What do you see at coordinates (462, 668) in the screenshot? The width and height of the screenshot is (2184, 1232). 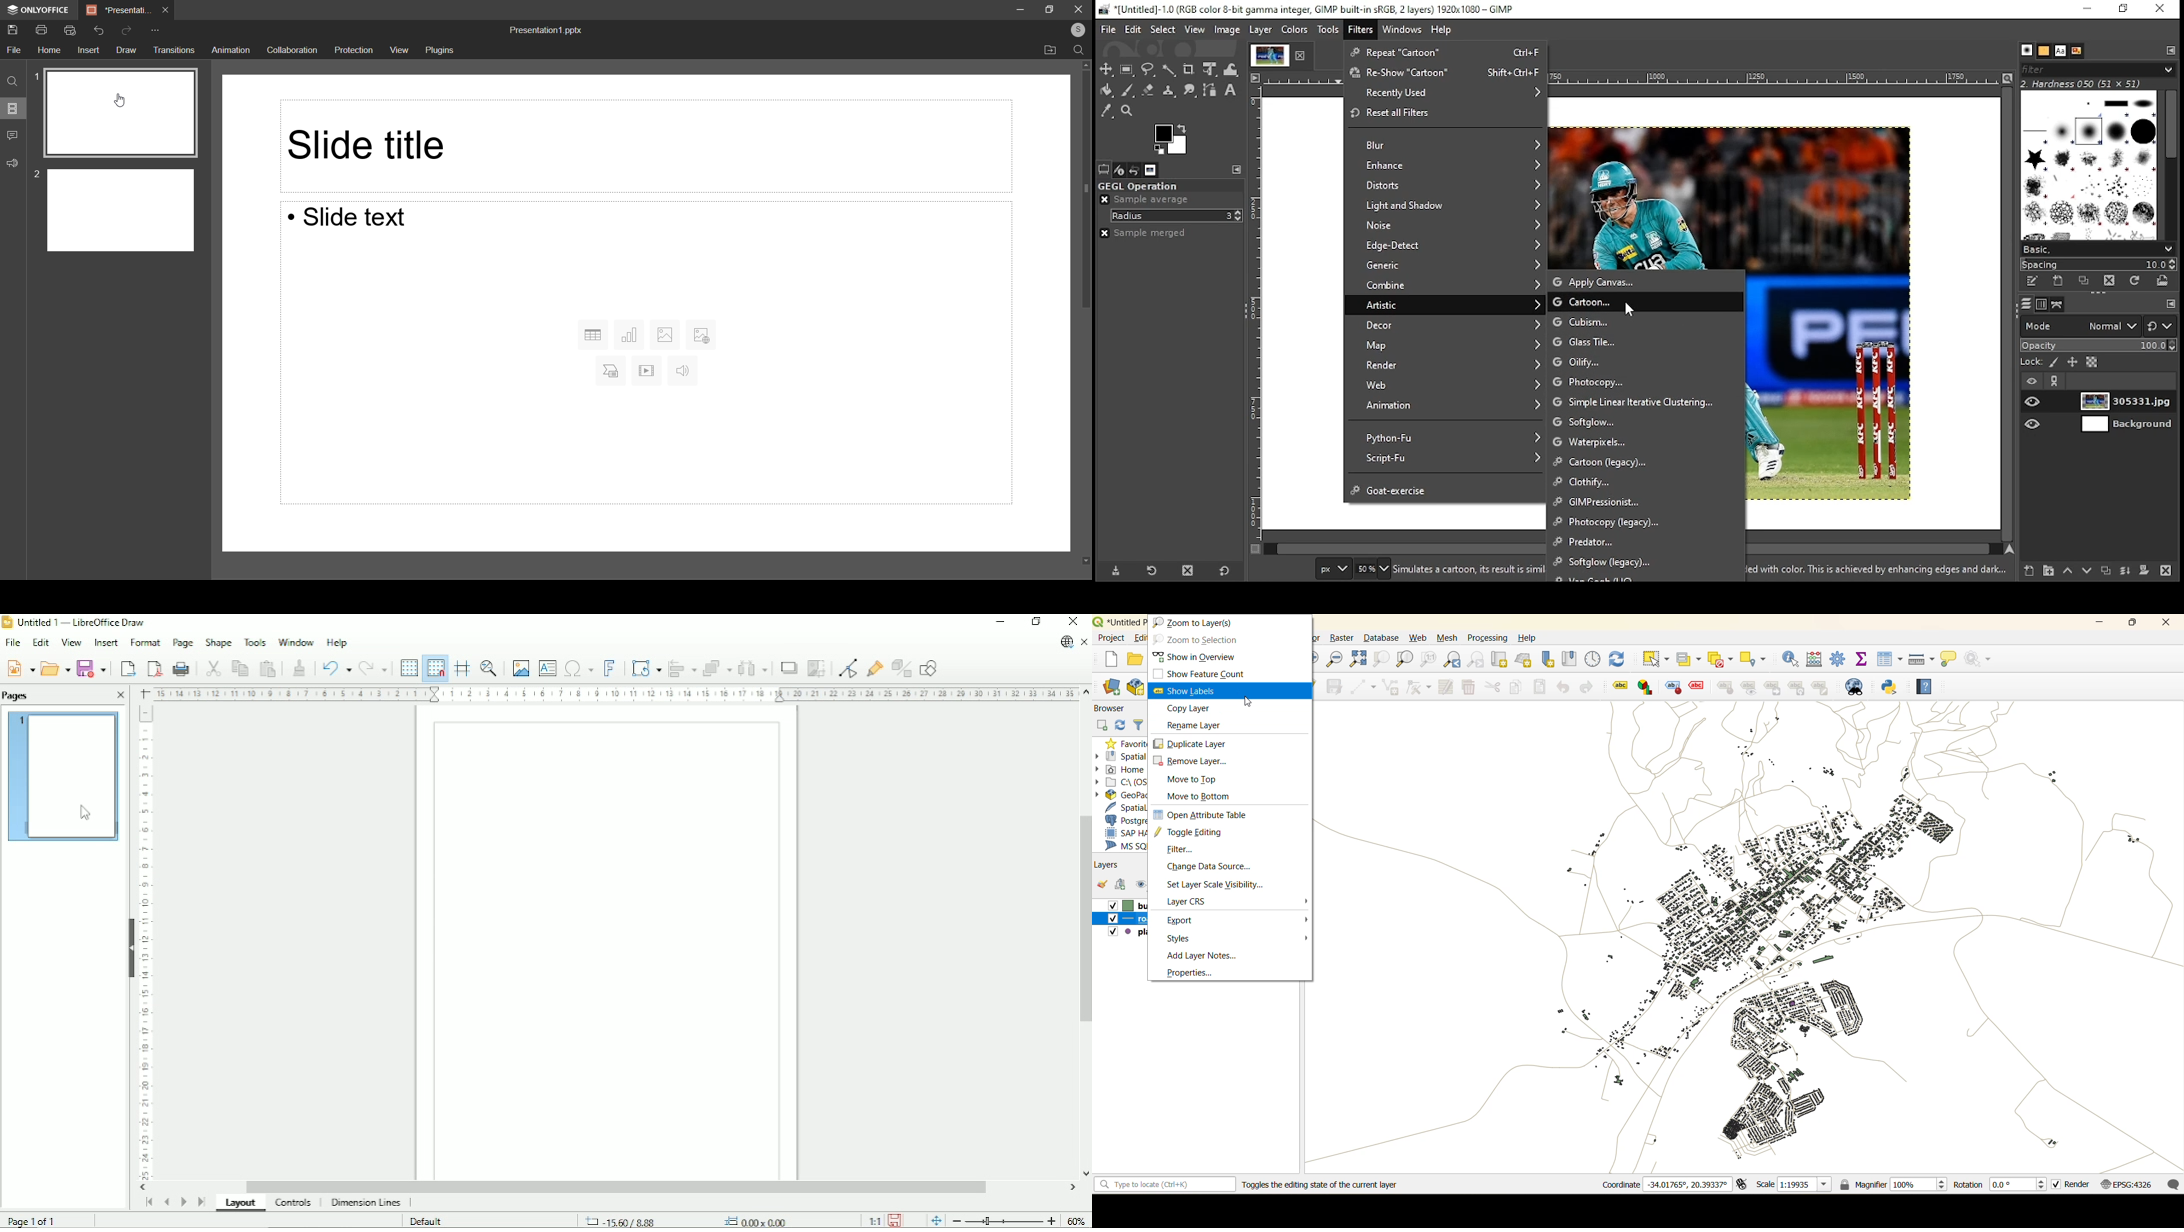 I see `Helplines while moving` at bounding box center [462, 668].